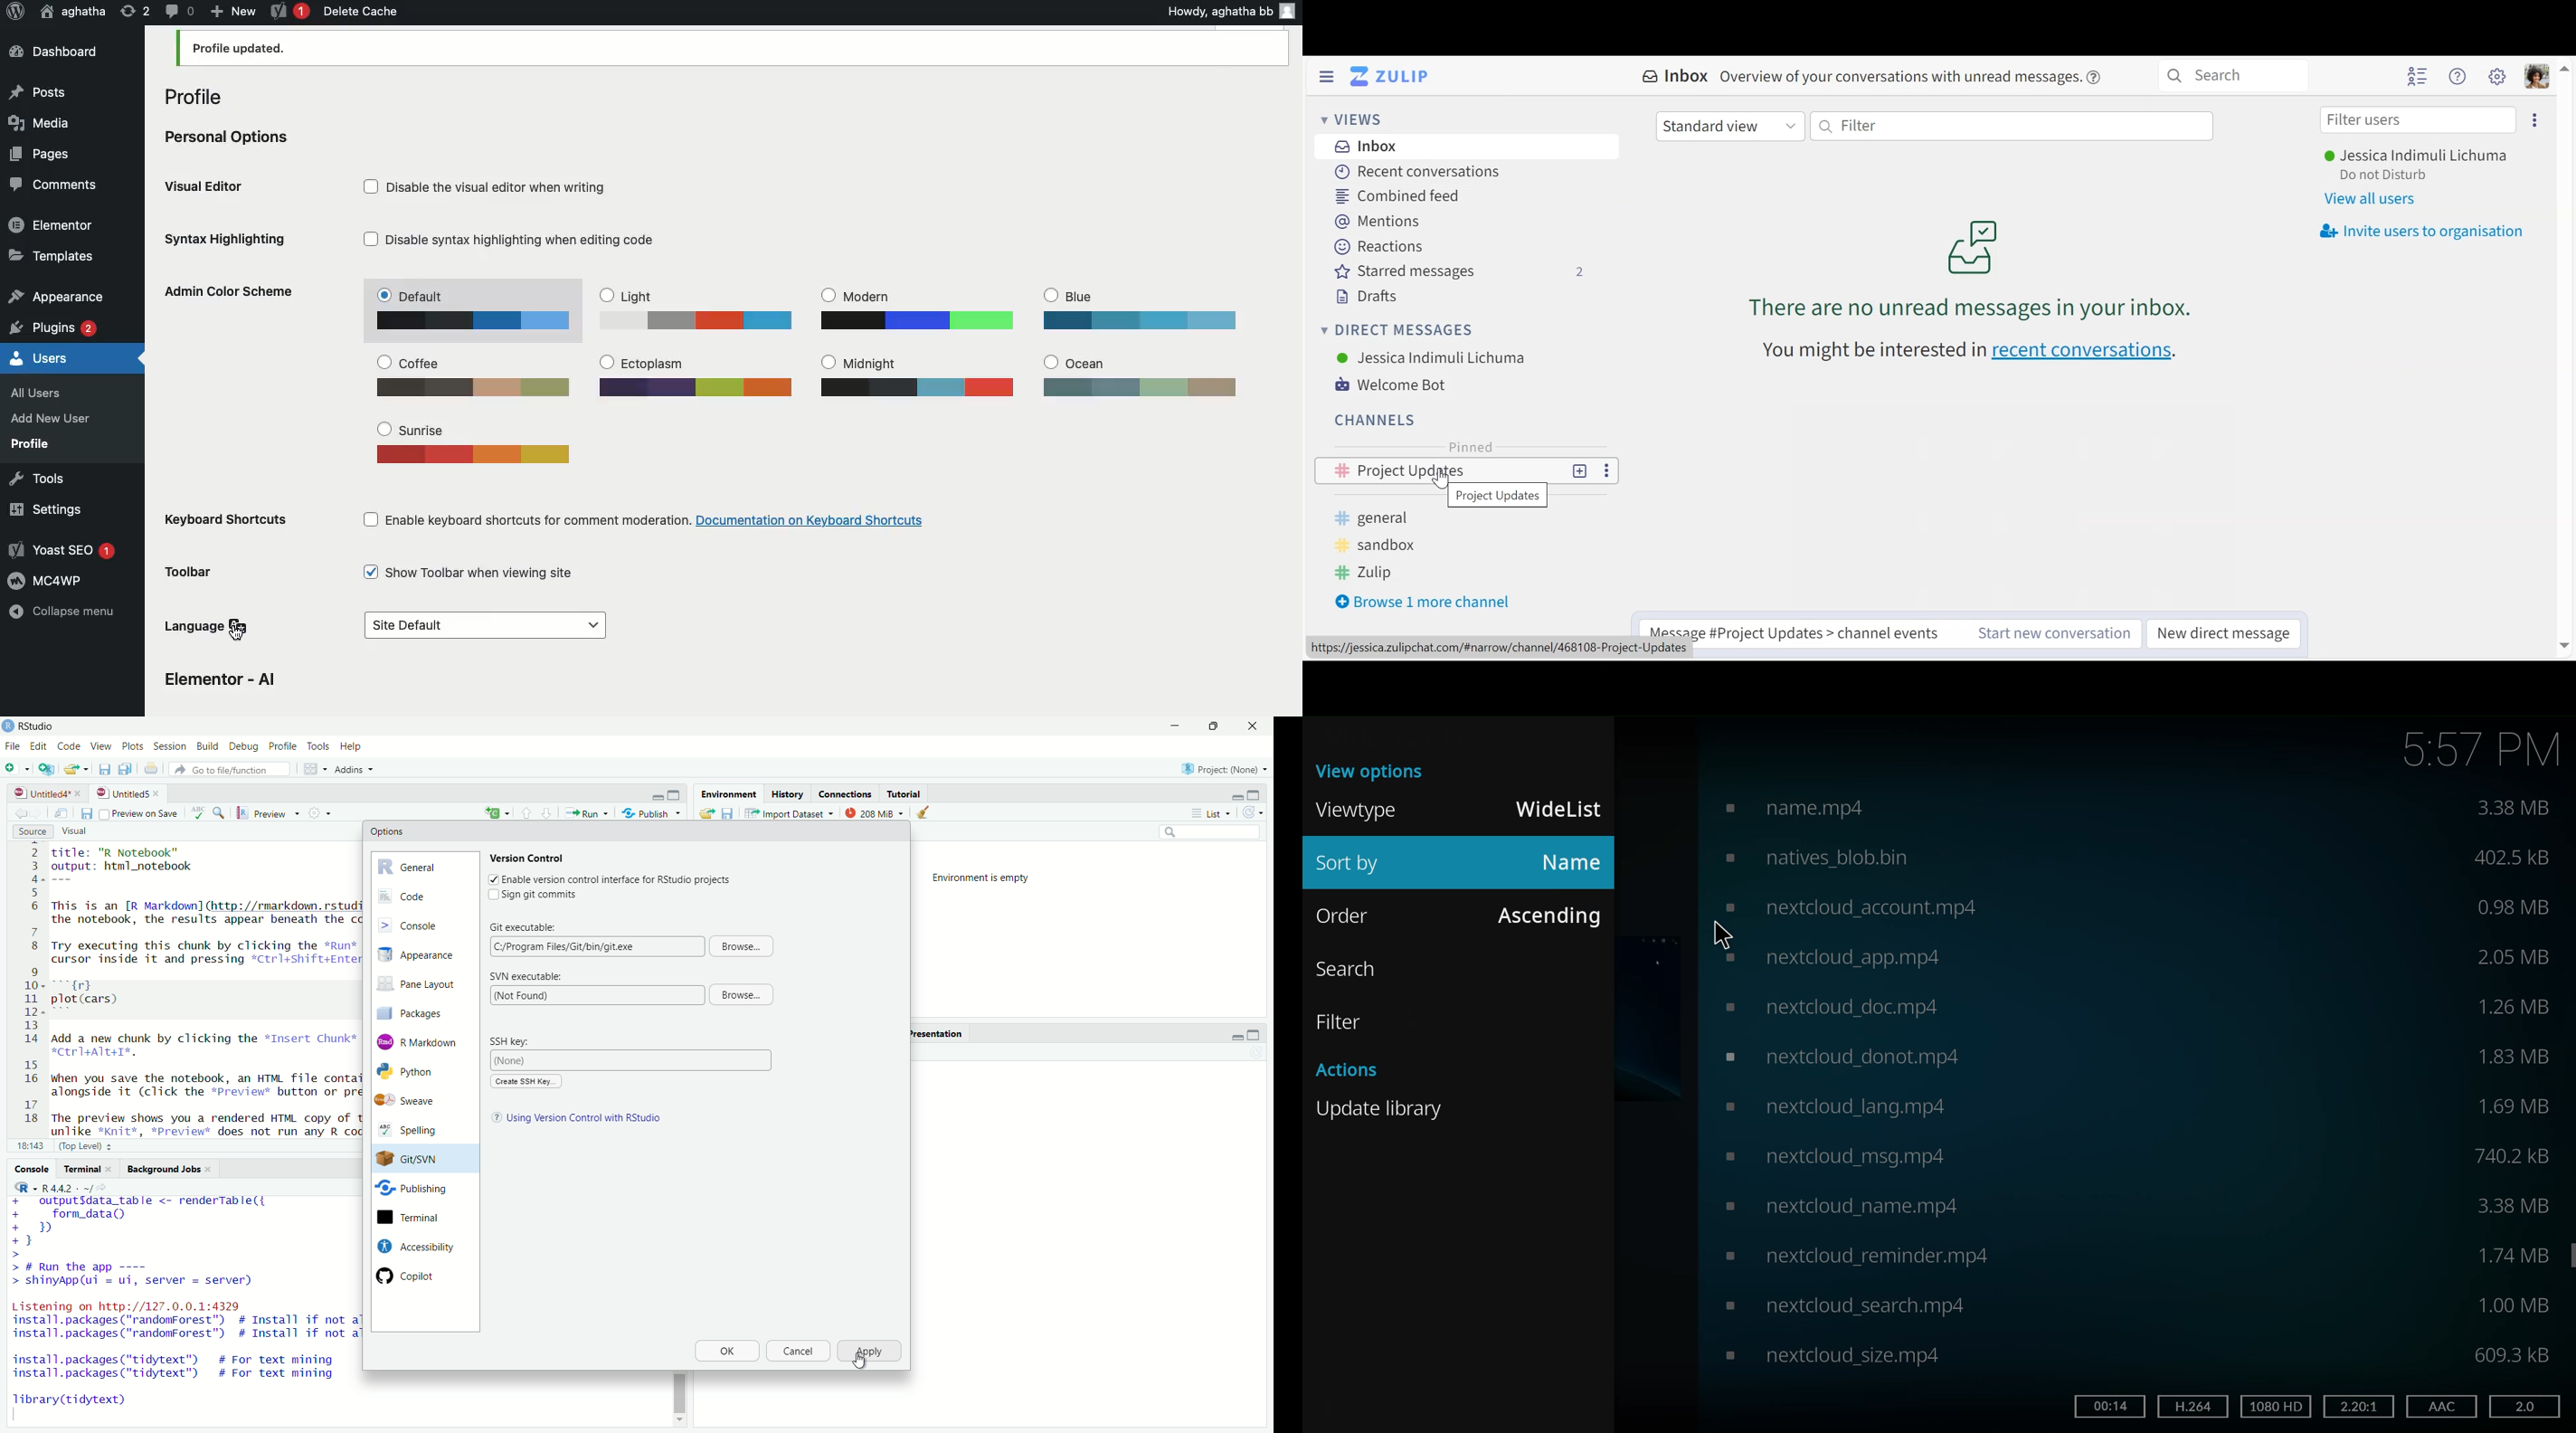 The height and width of the screenshot is (1456, 2576). I want to click on Users, so click(40, 356).